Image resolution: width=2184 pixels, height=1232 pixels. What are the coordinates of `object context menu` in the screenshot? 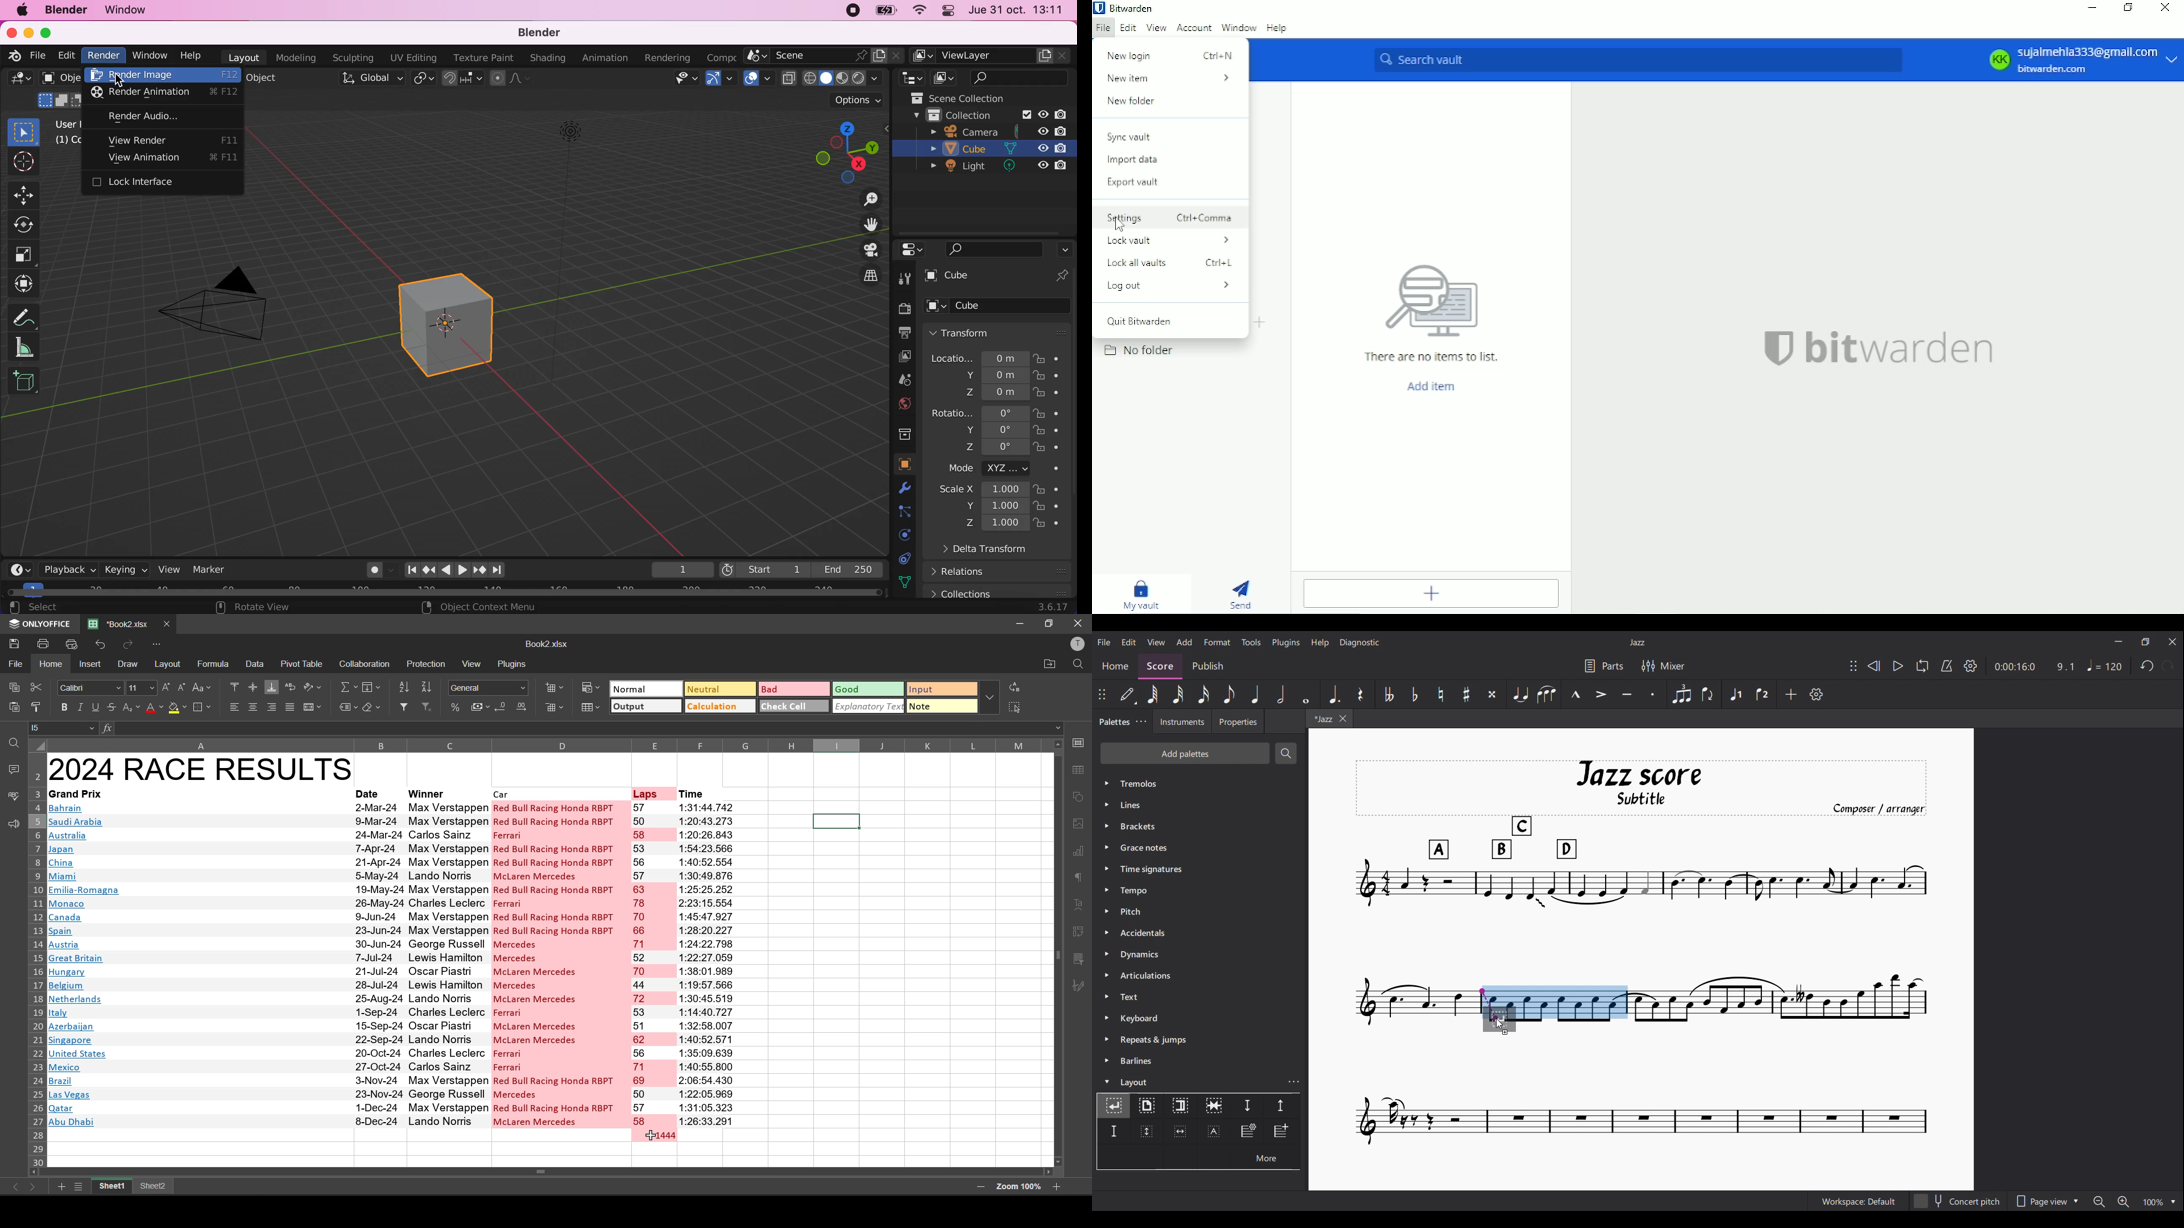 It's located at (481, 607).